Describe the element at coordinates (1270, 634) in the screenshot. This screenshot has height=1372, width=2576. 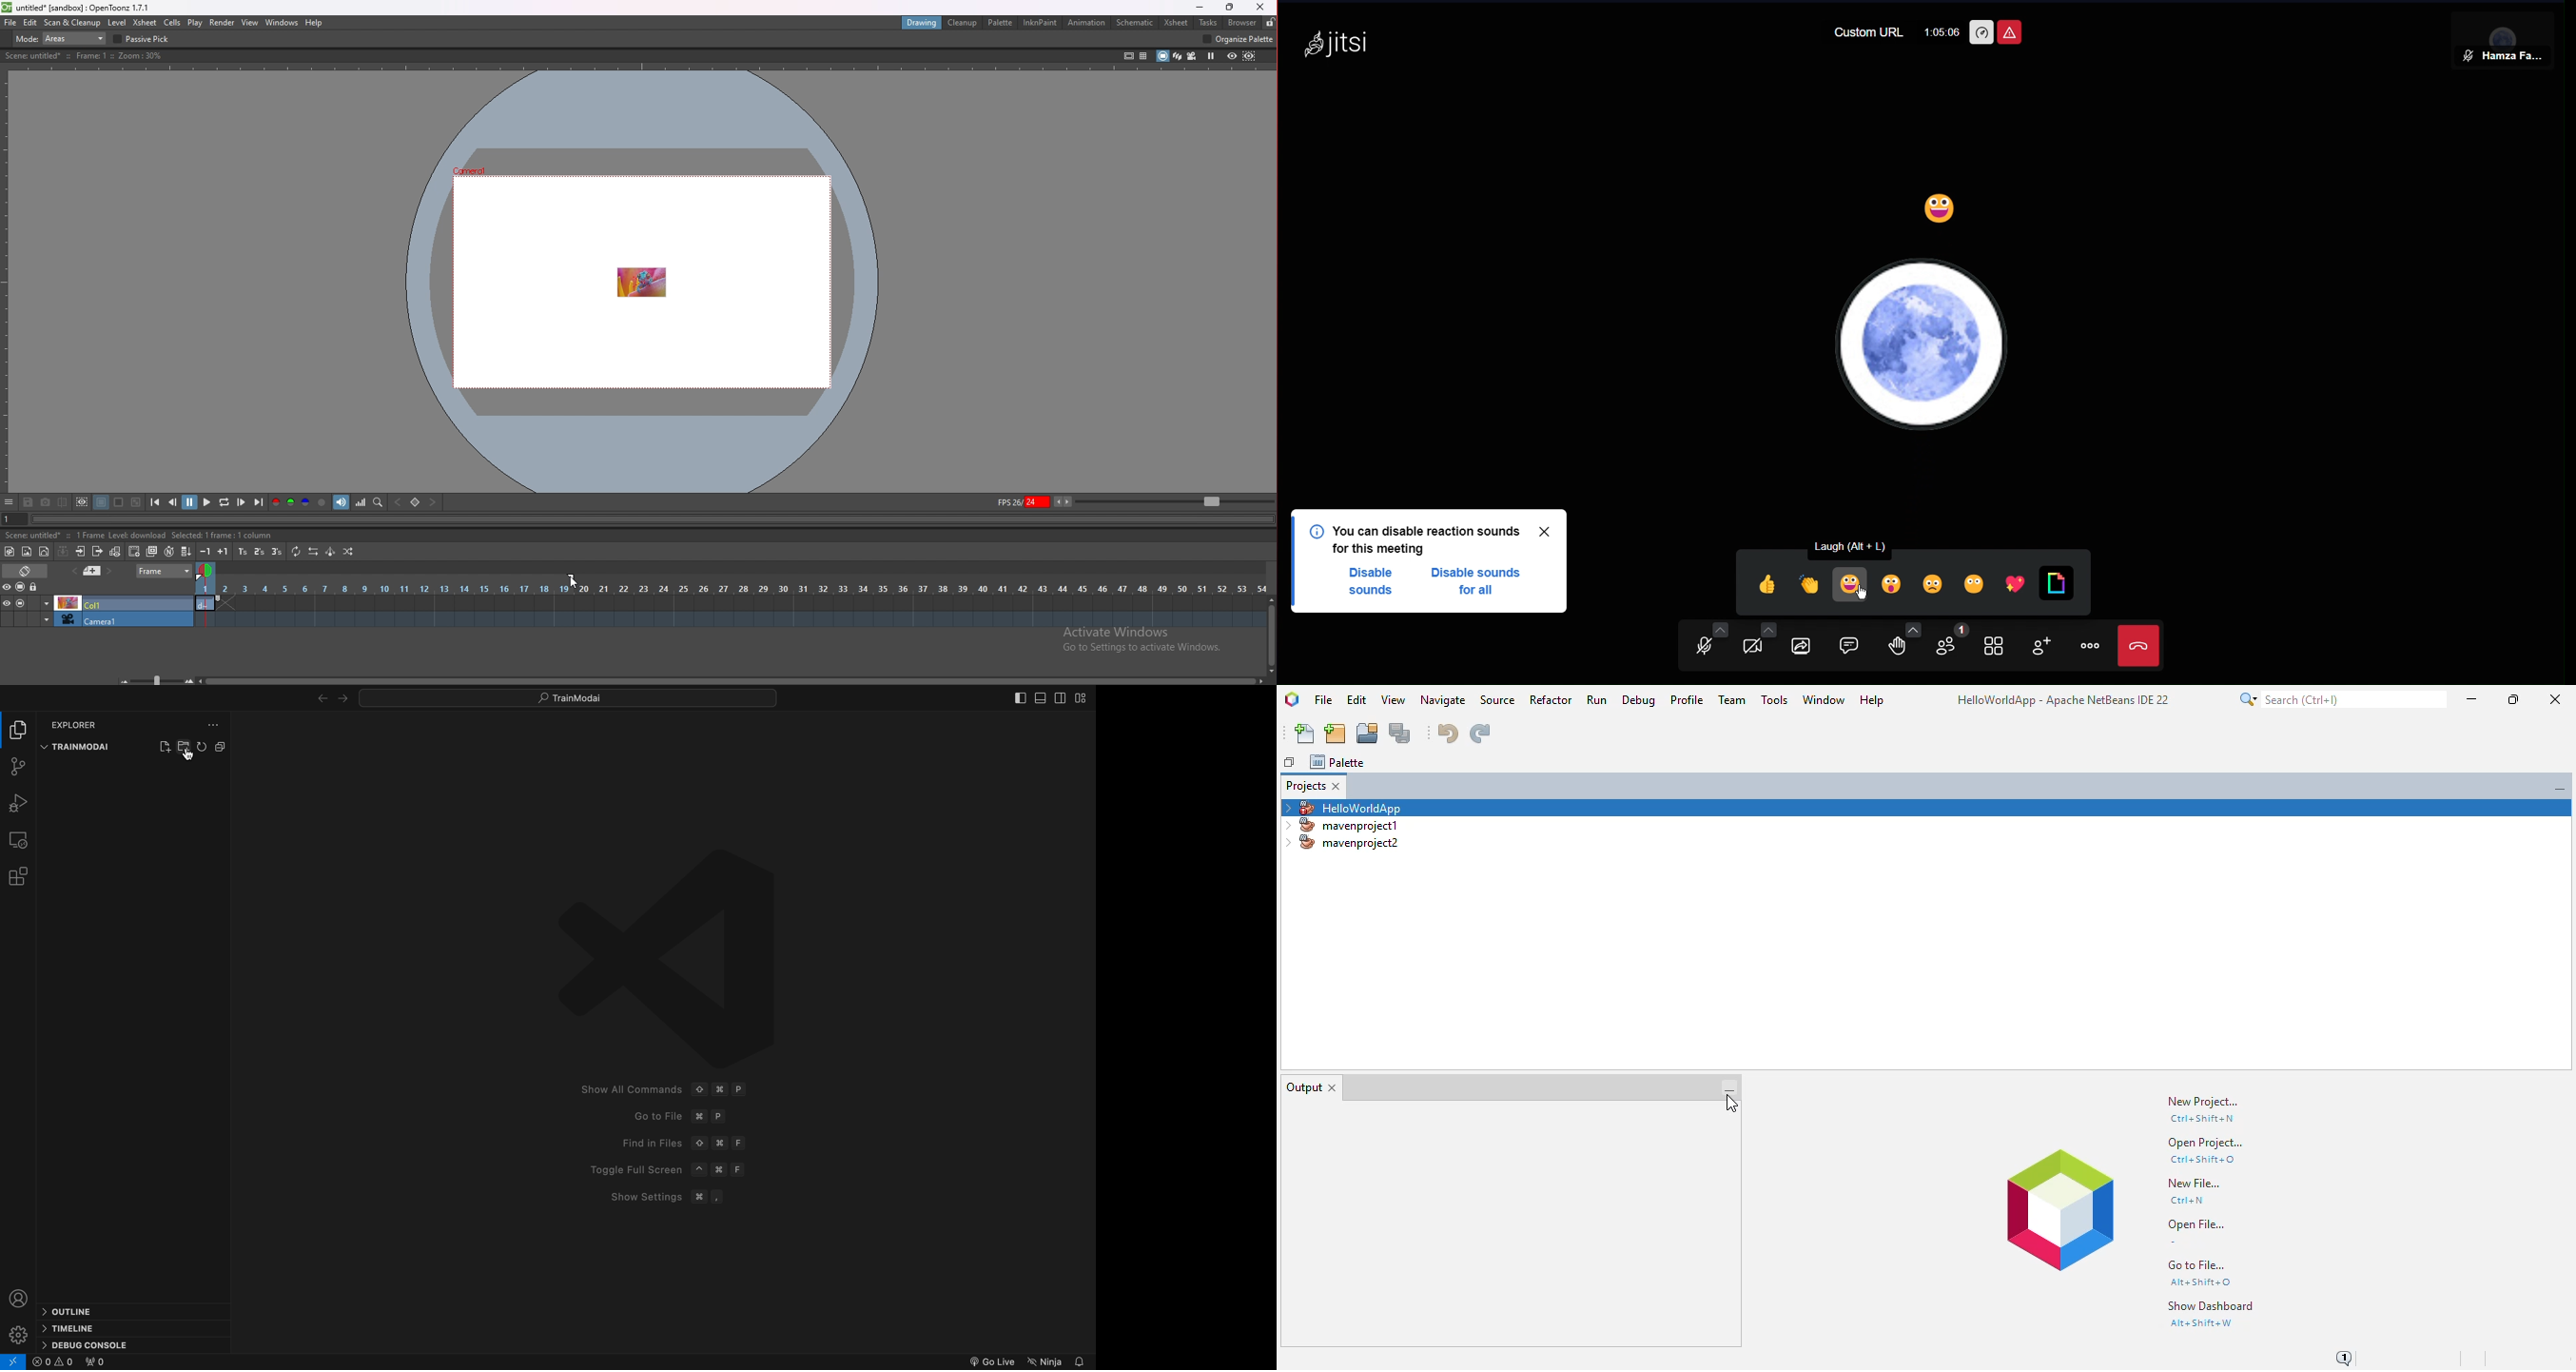
I see `scroll bar` at that location.